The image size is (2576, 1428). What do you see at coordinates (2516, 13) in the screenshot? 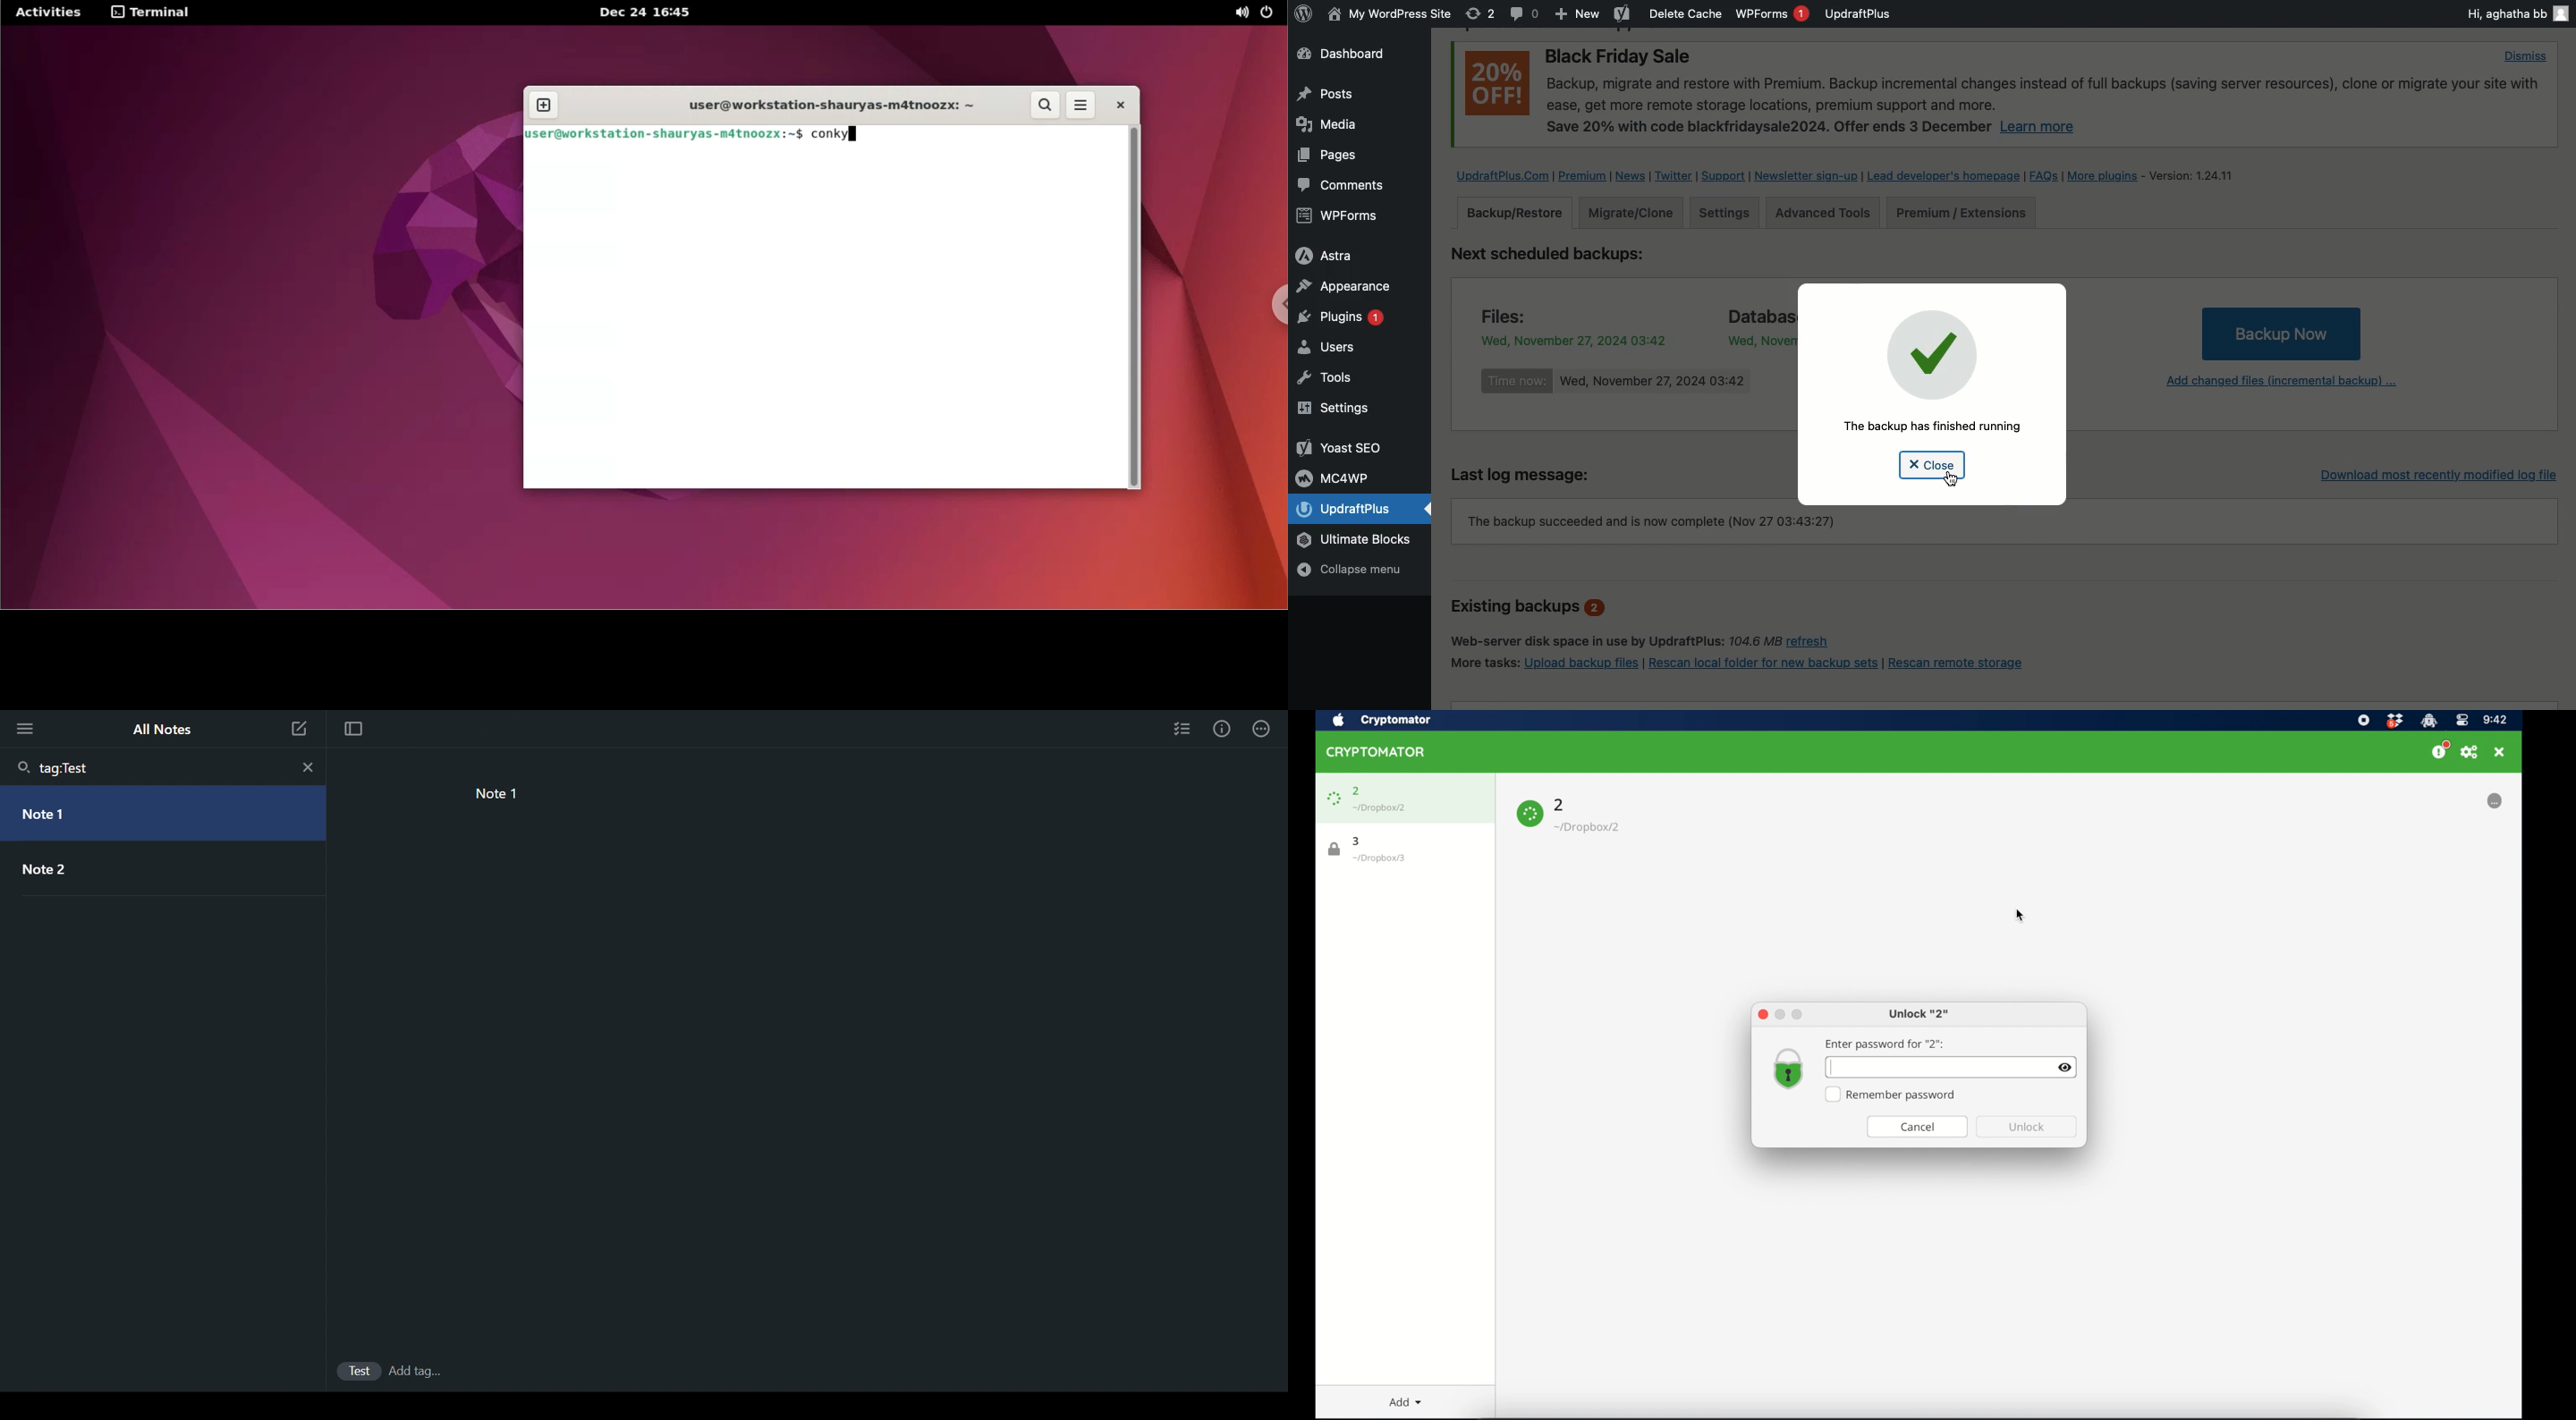
I see `Hi, aghatha bb` at bounding box center [2516, 13].